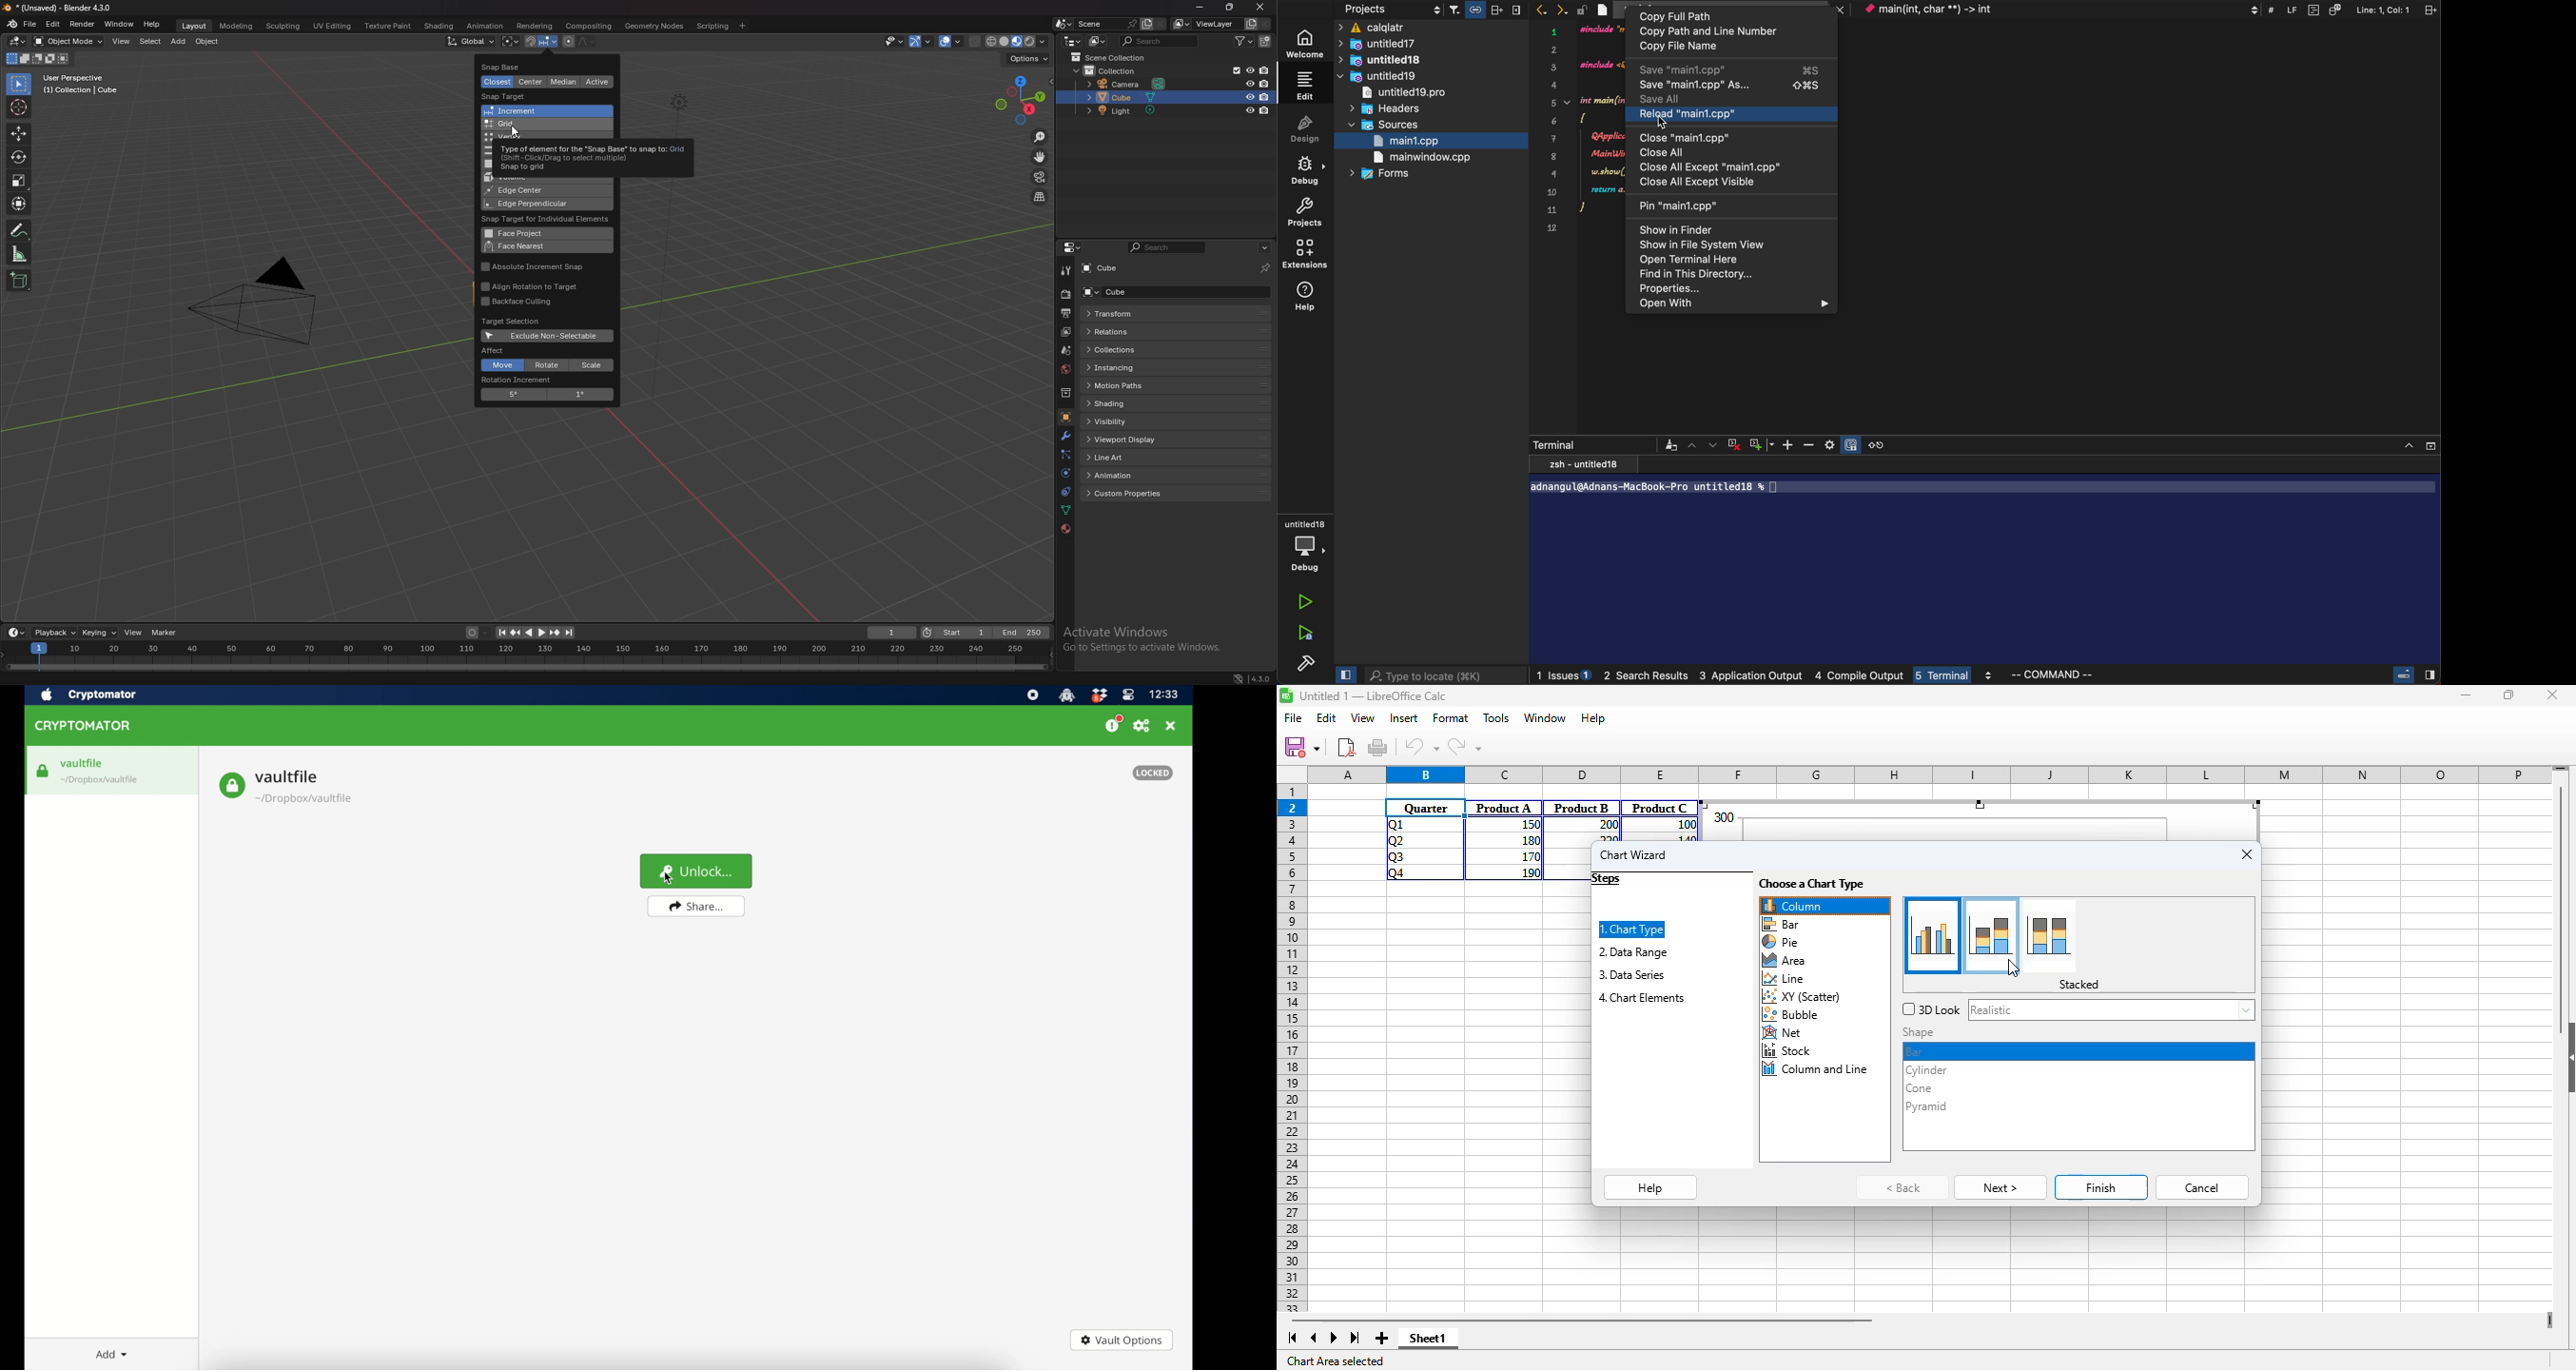 The width and height of the screenshot is (2576, 1372). What do you see at coordinates (1784, 1033) in the screenshot?
I see `net` at bounding box center [1784, 1033].